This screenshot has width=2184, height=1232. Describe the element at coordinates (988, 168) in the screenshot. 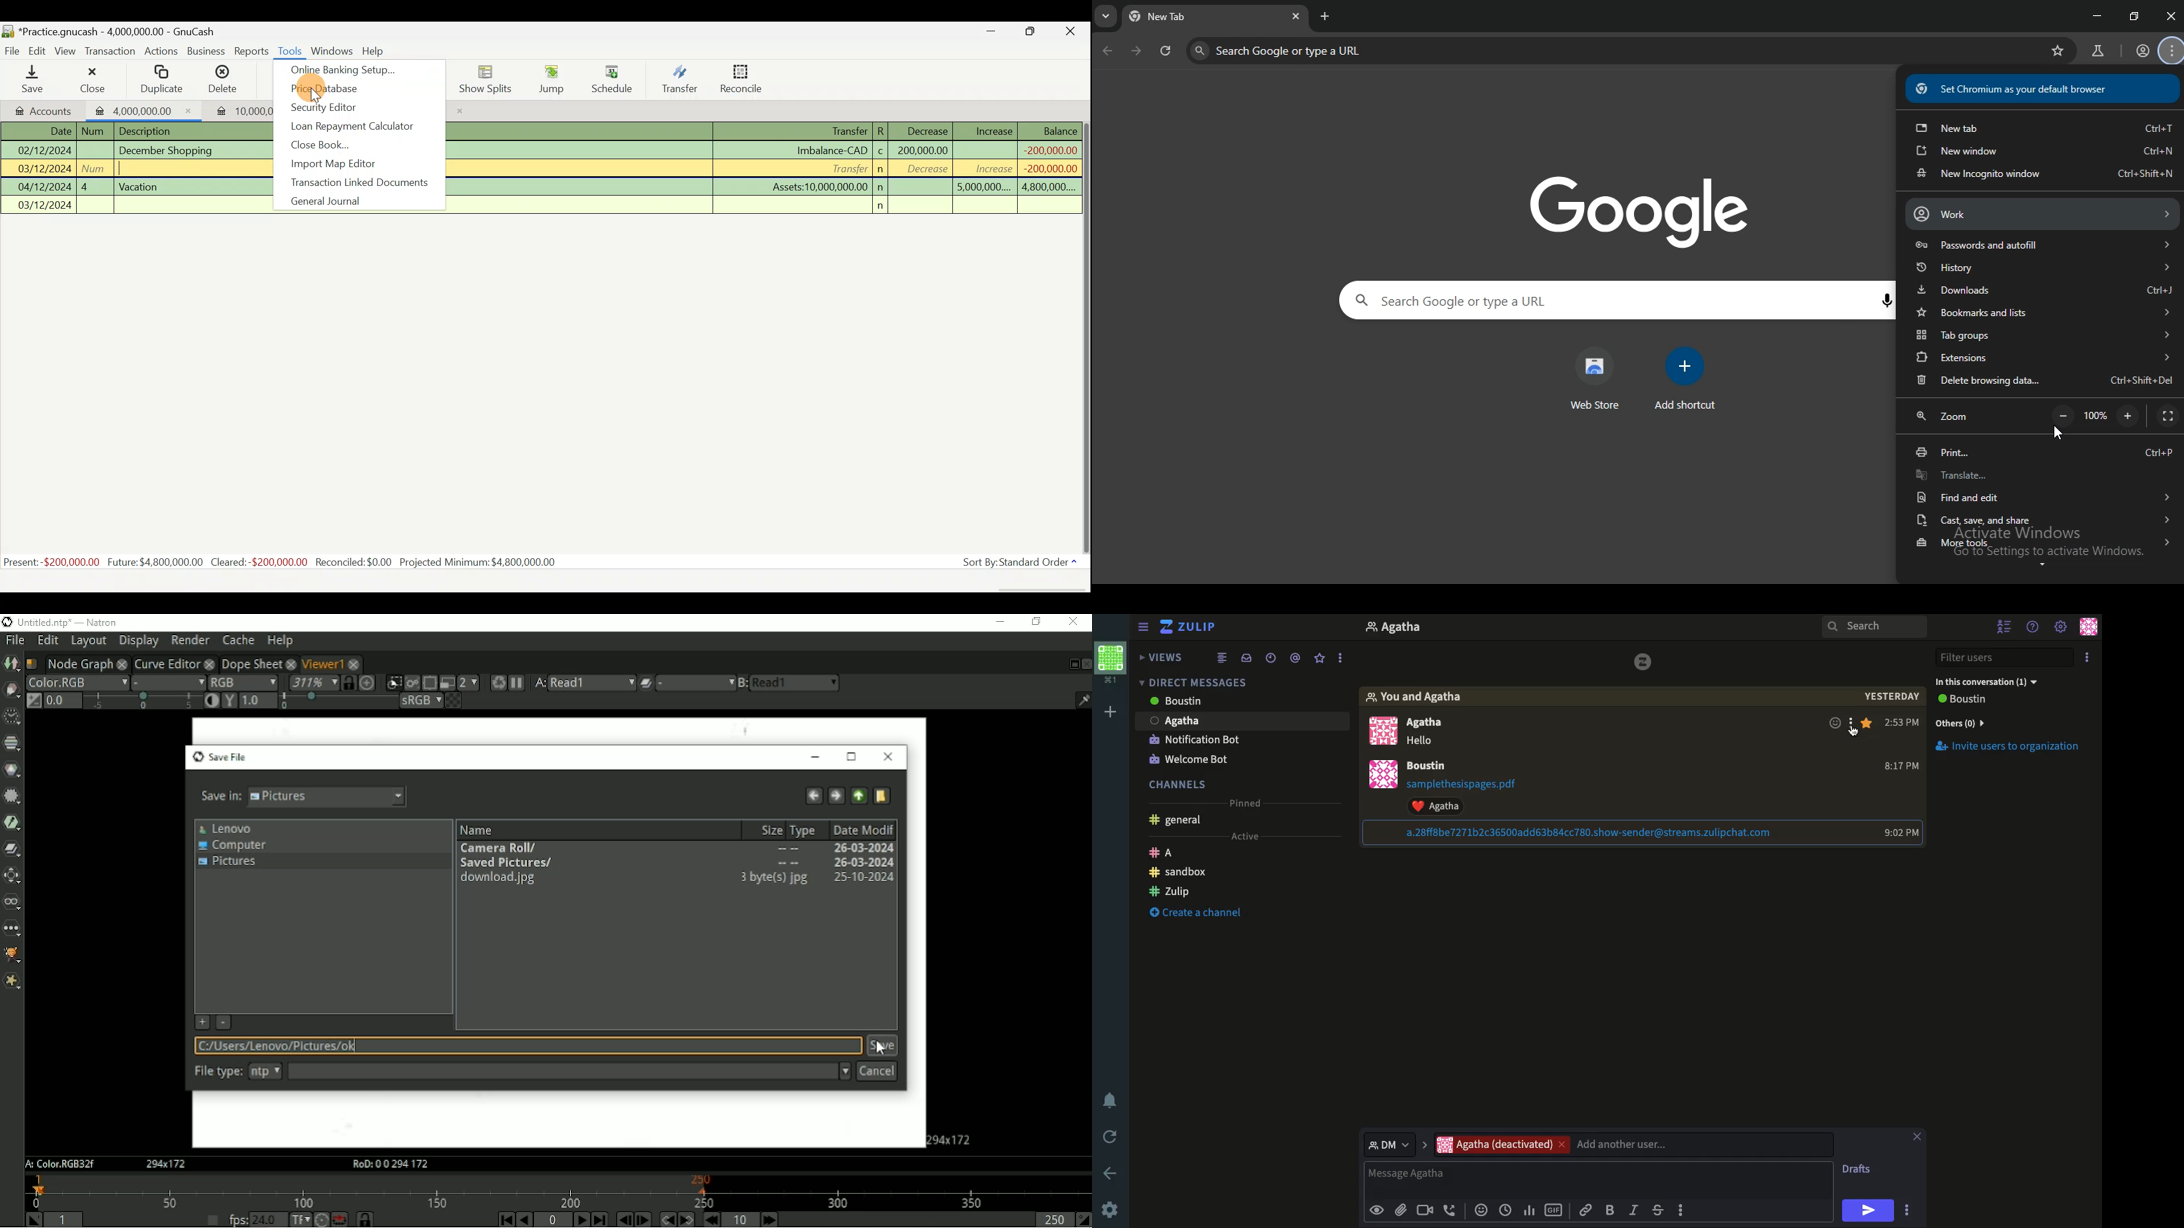

I see `increase` at that location.